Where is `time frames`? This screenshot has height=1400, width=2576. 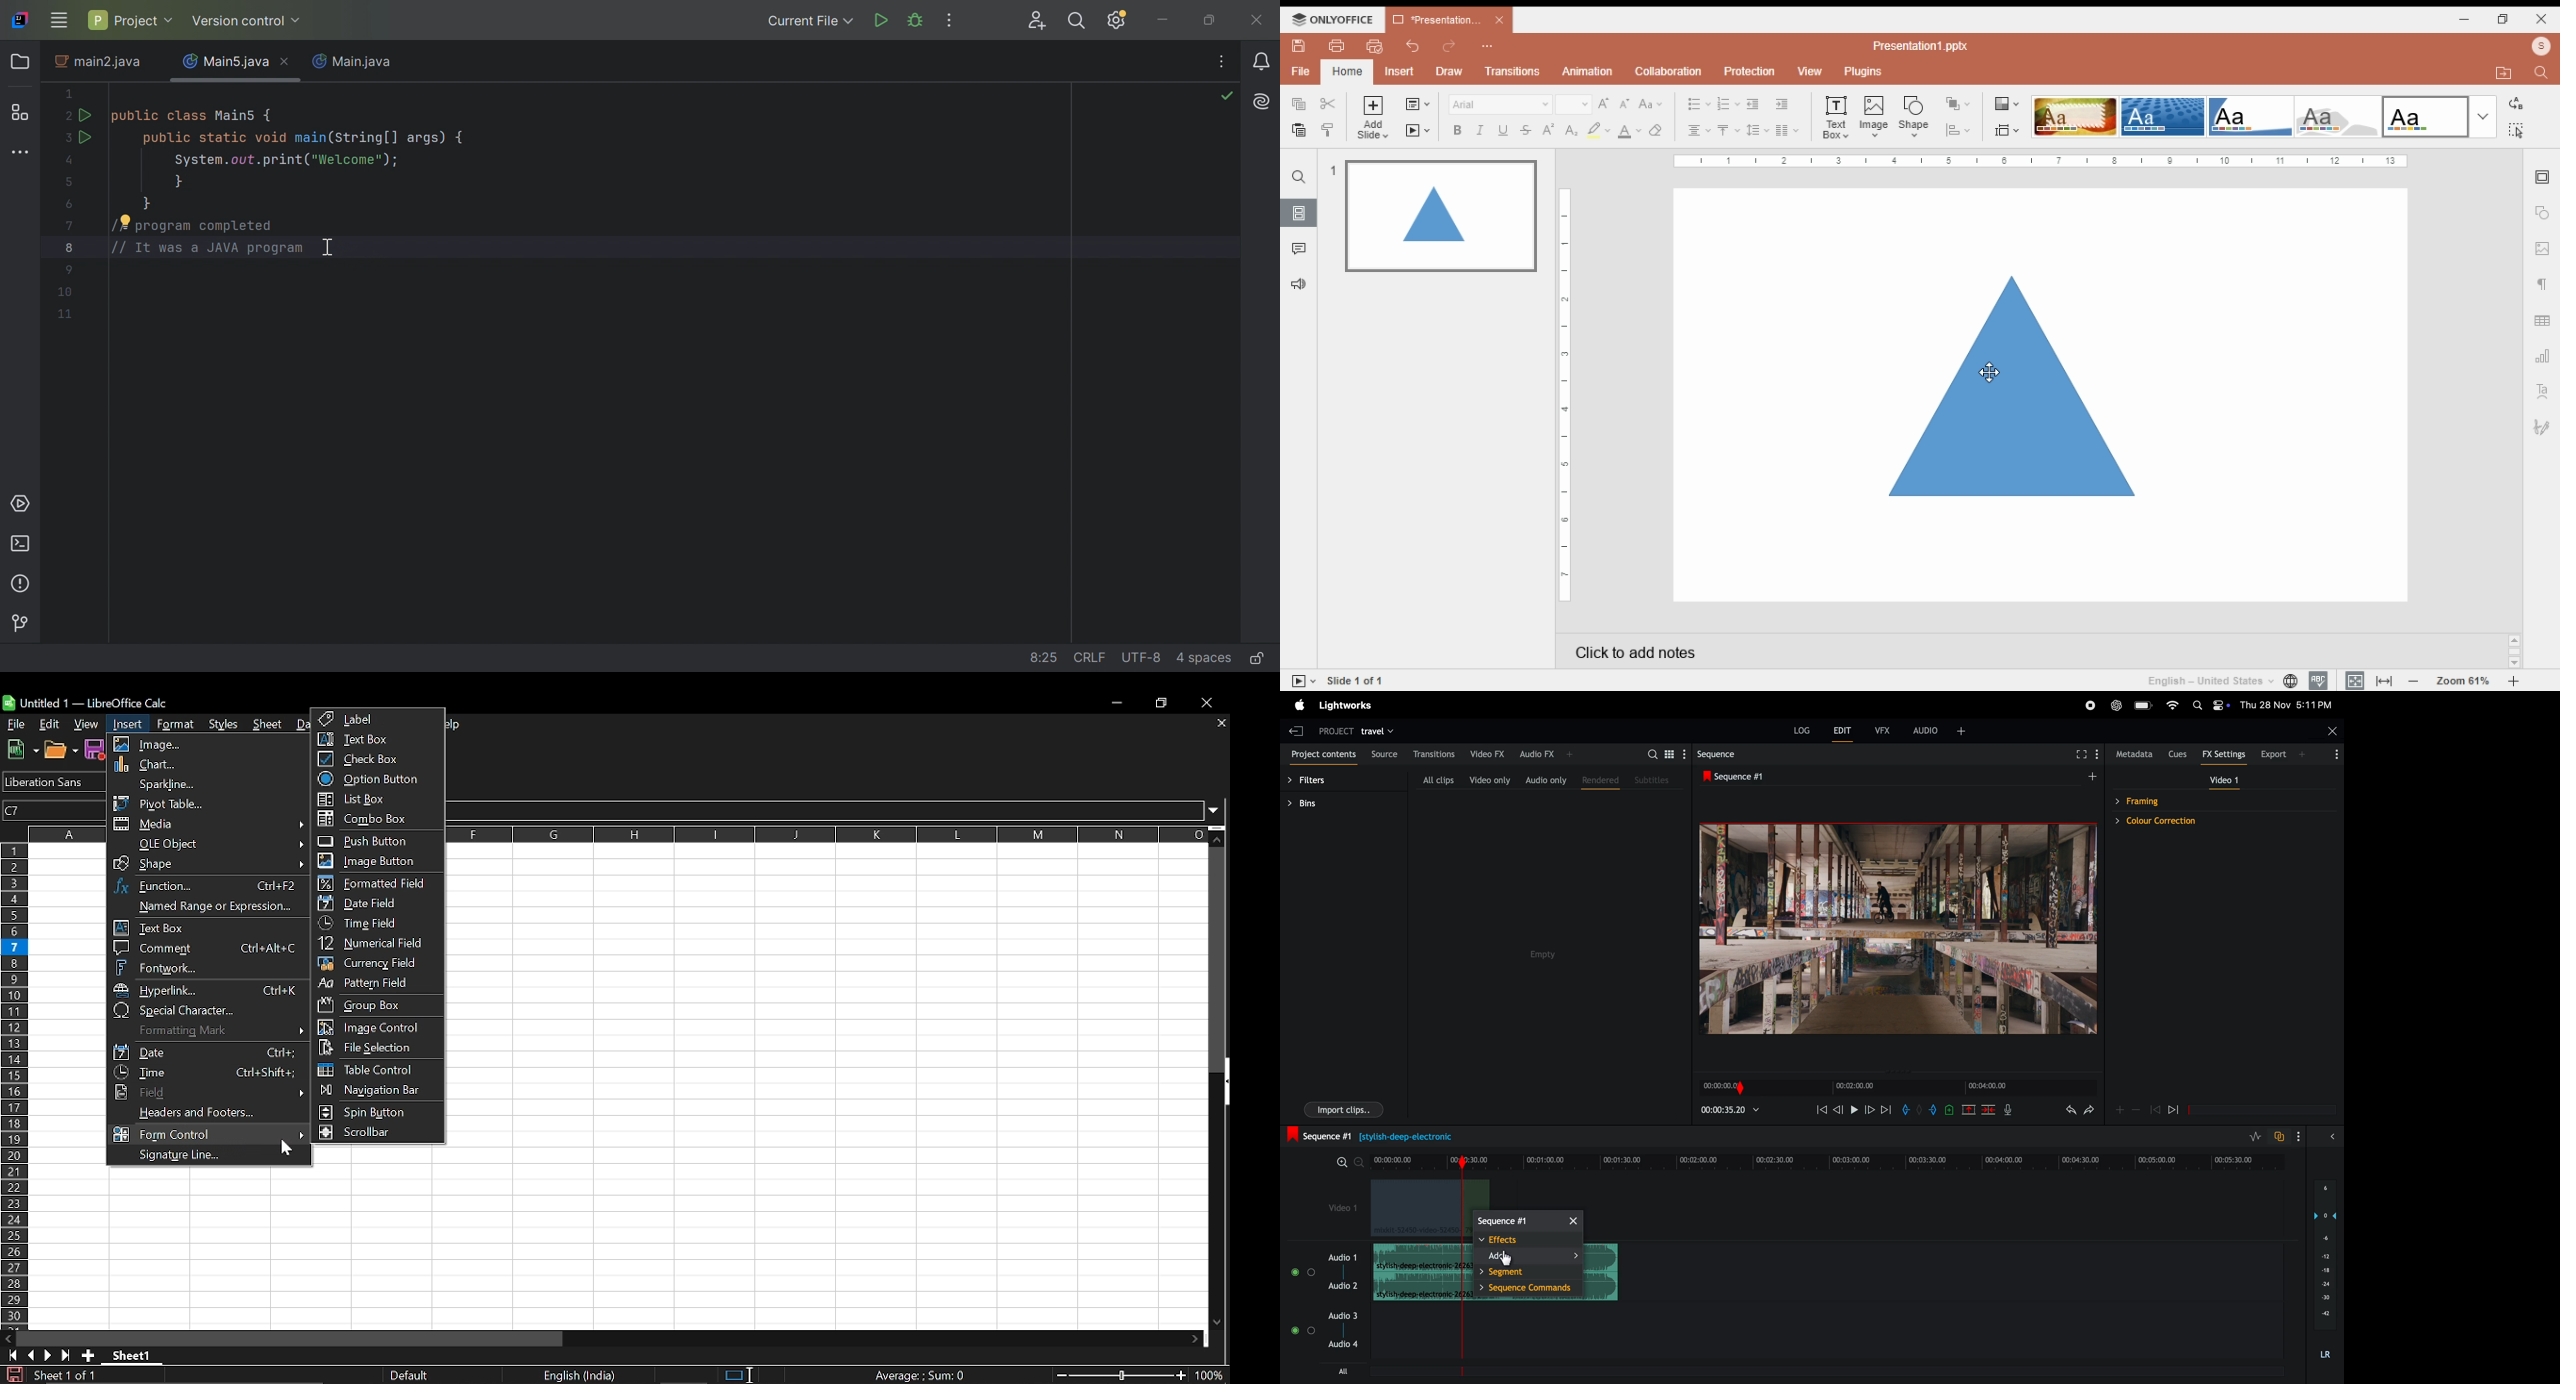 time frames is located at coordinates (1828, 1160).